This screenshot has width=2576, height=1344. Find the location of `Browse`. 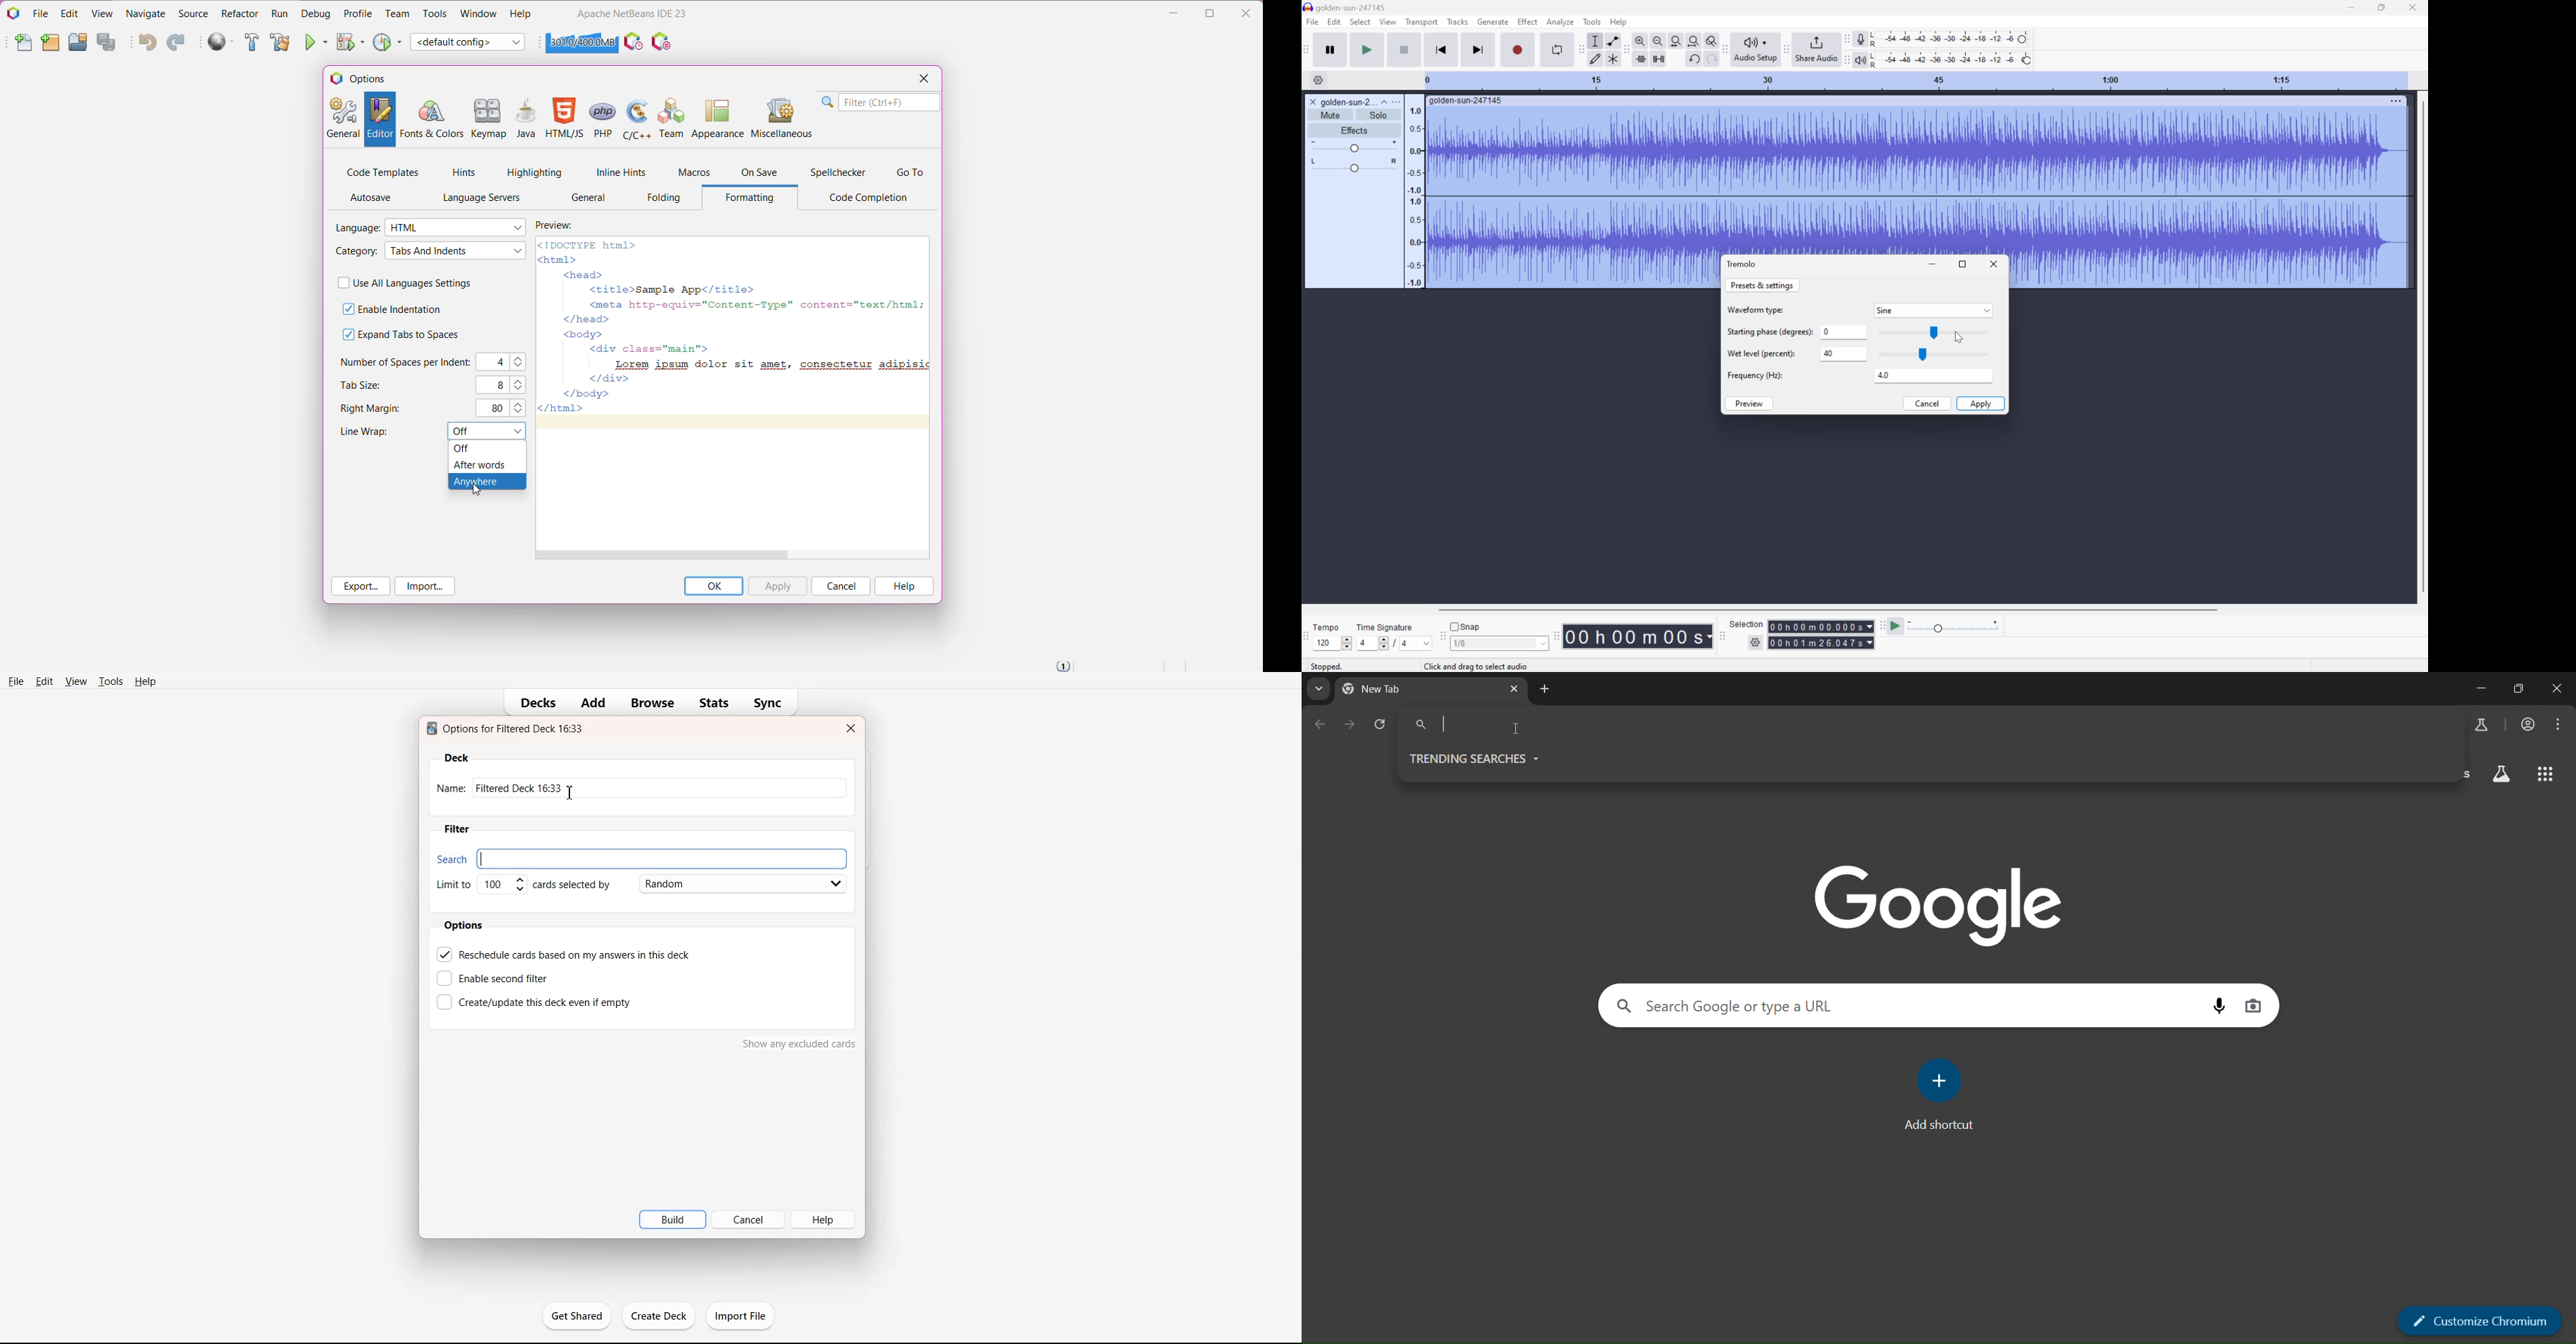

Browse is located at coordinates (653, 703).